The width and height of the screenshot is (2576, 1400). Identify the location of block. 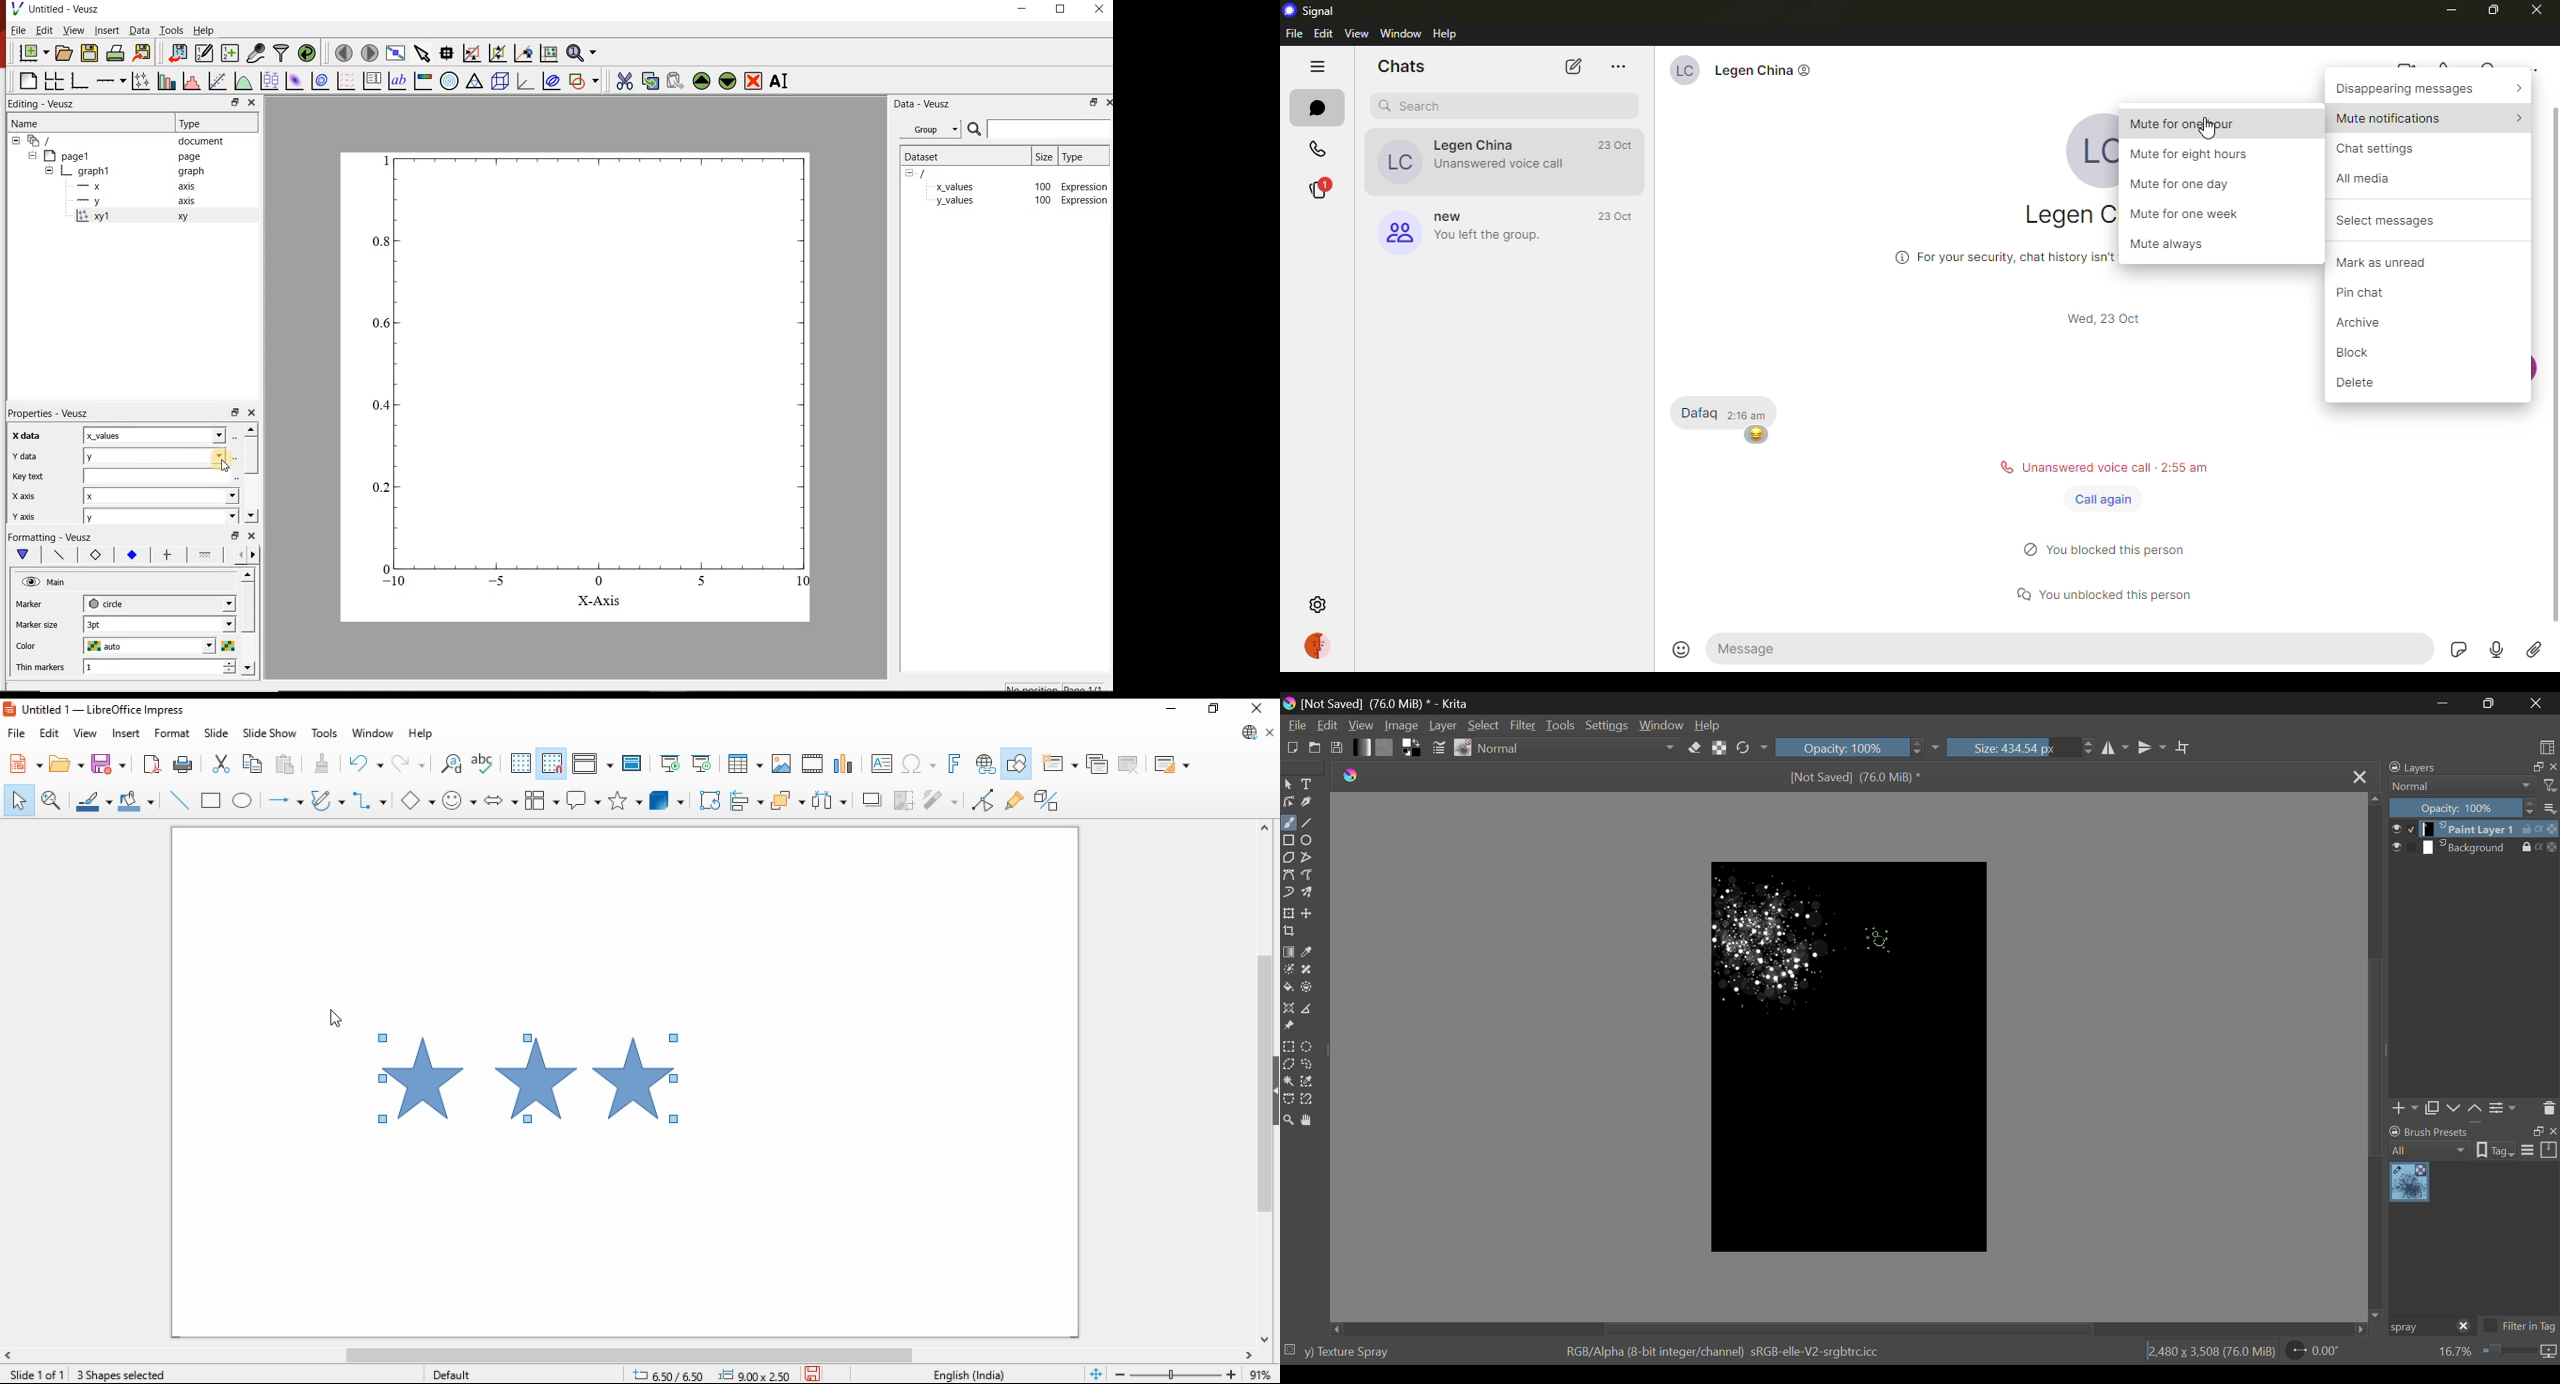
(2346, 353).